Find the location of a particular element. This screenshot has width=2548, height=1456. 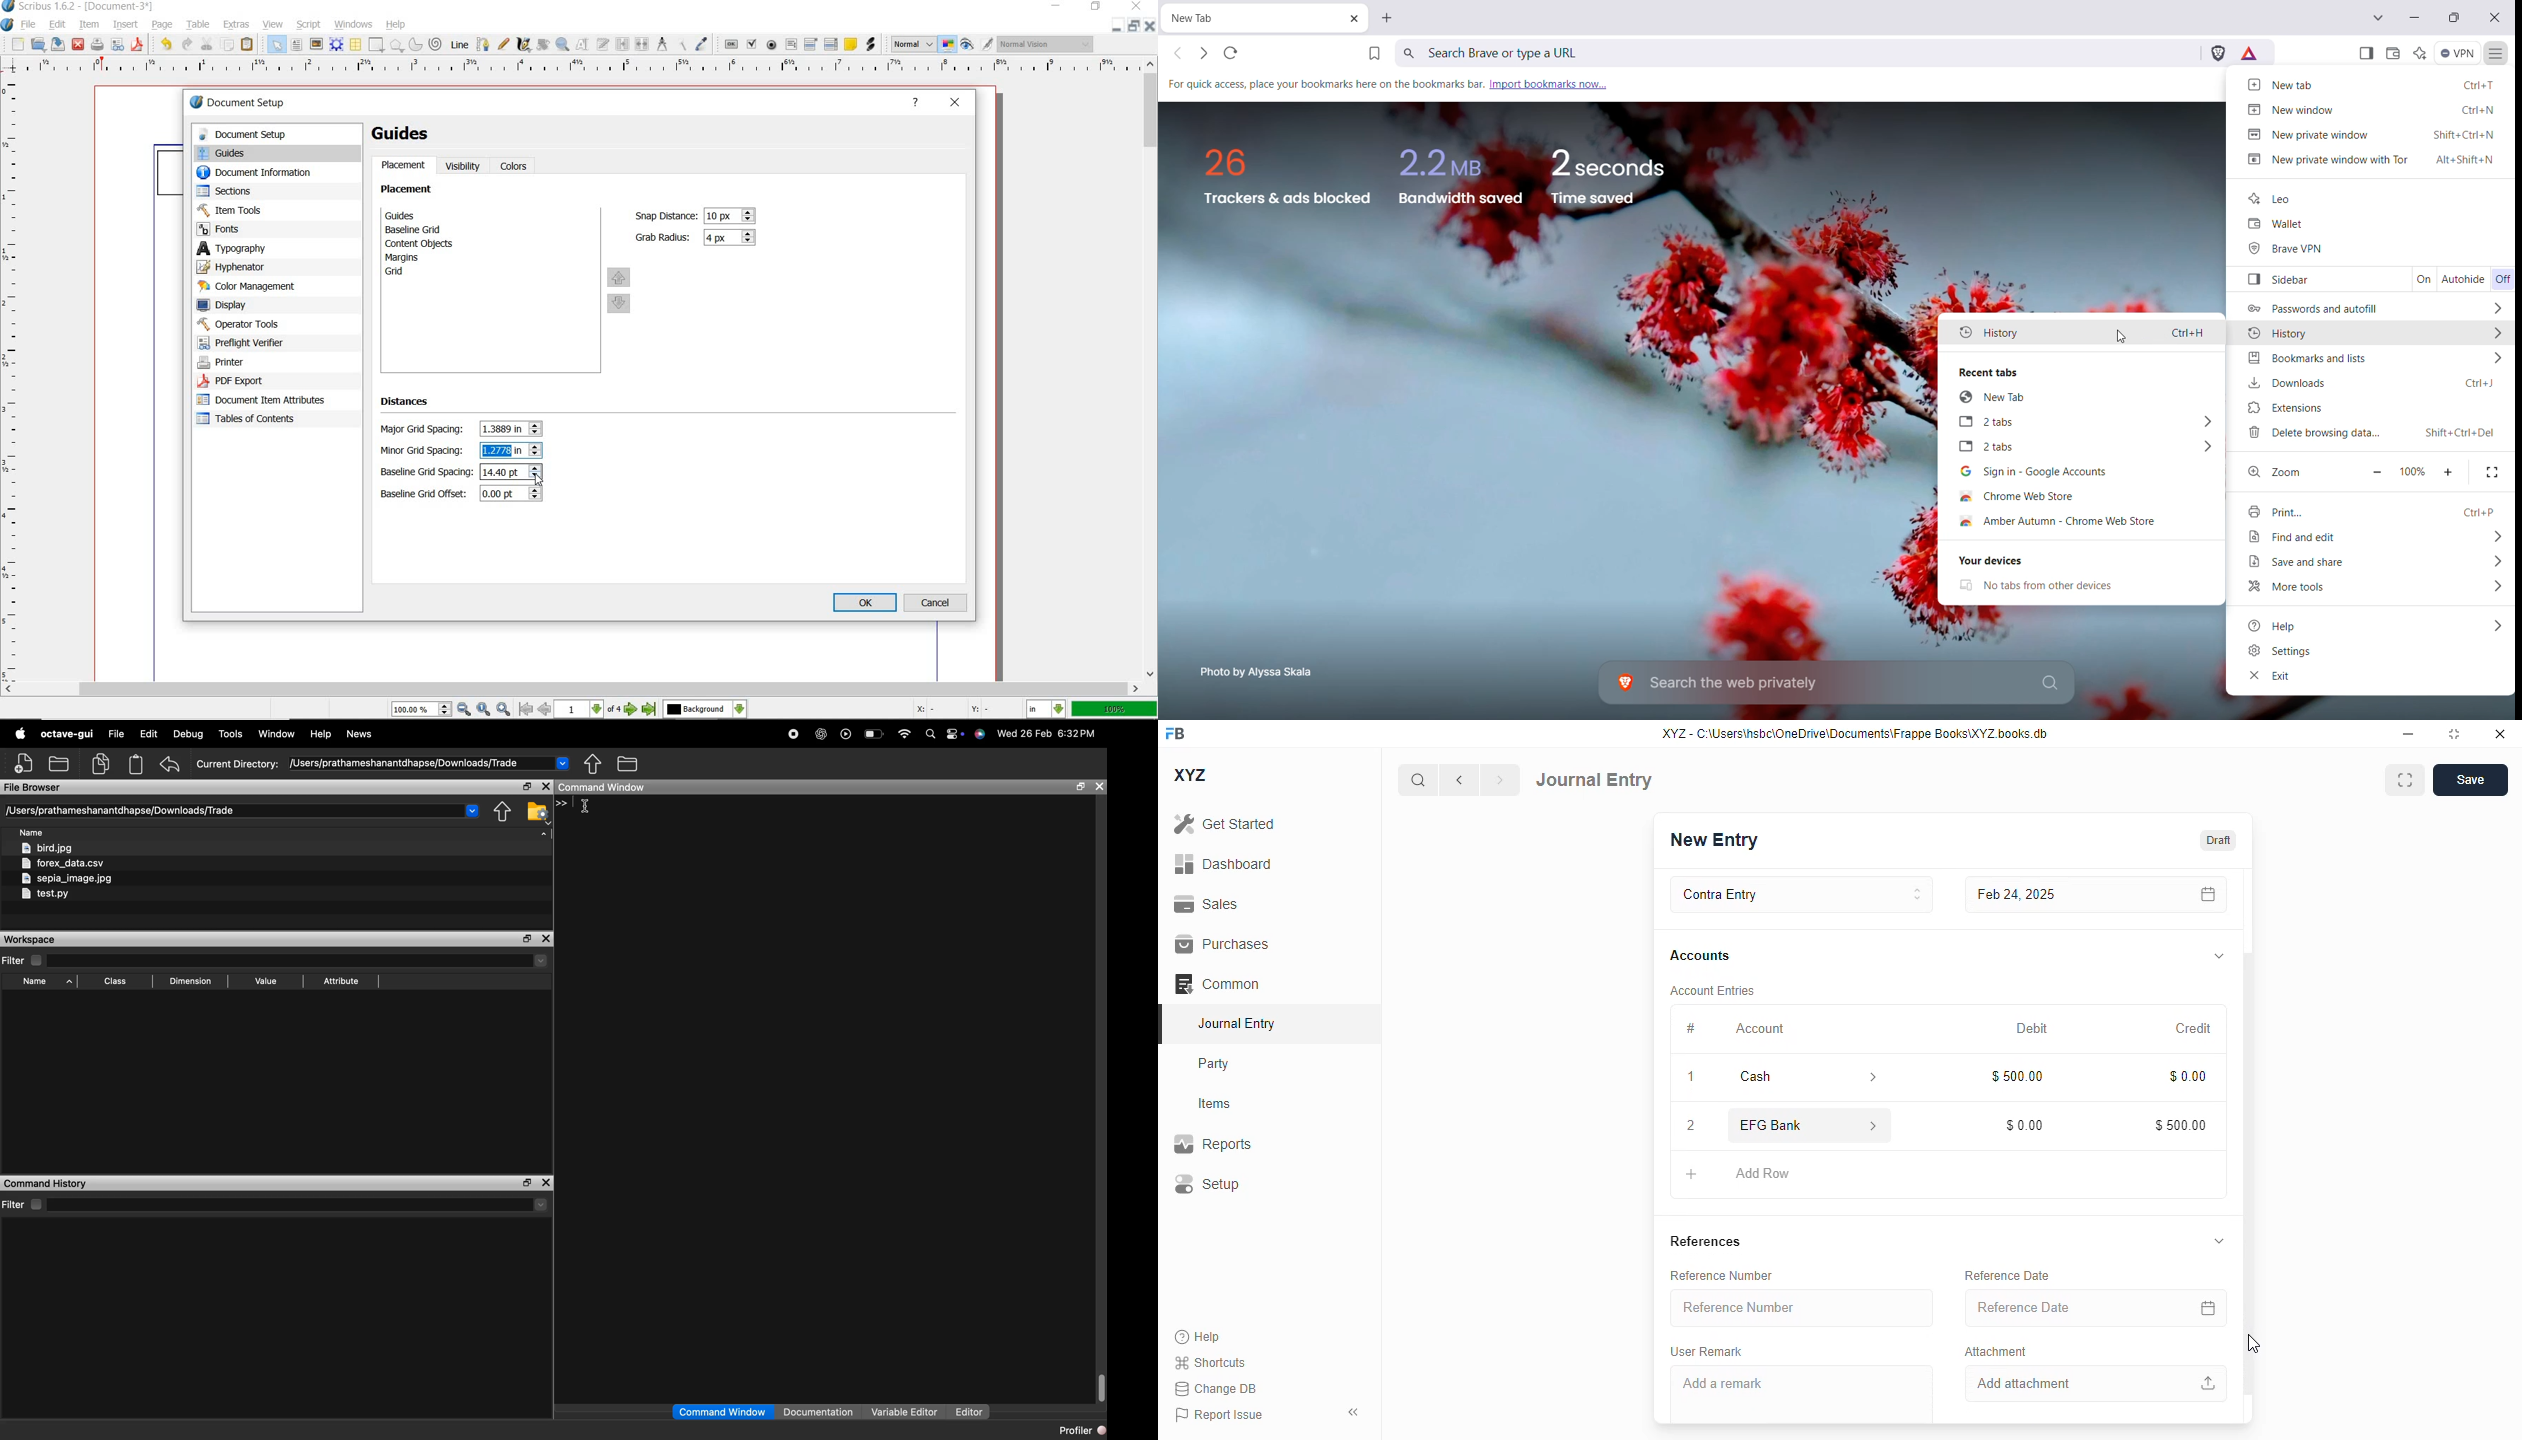

grid is located at coordinates (413, 273).